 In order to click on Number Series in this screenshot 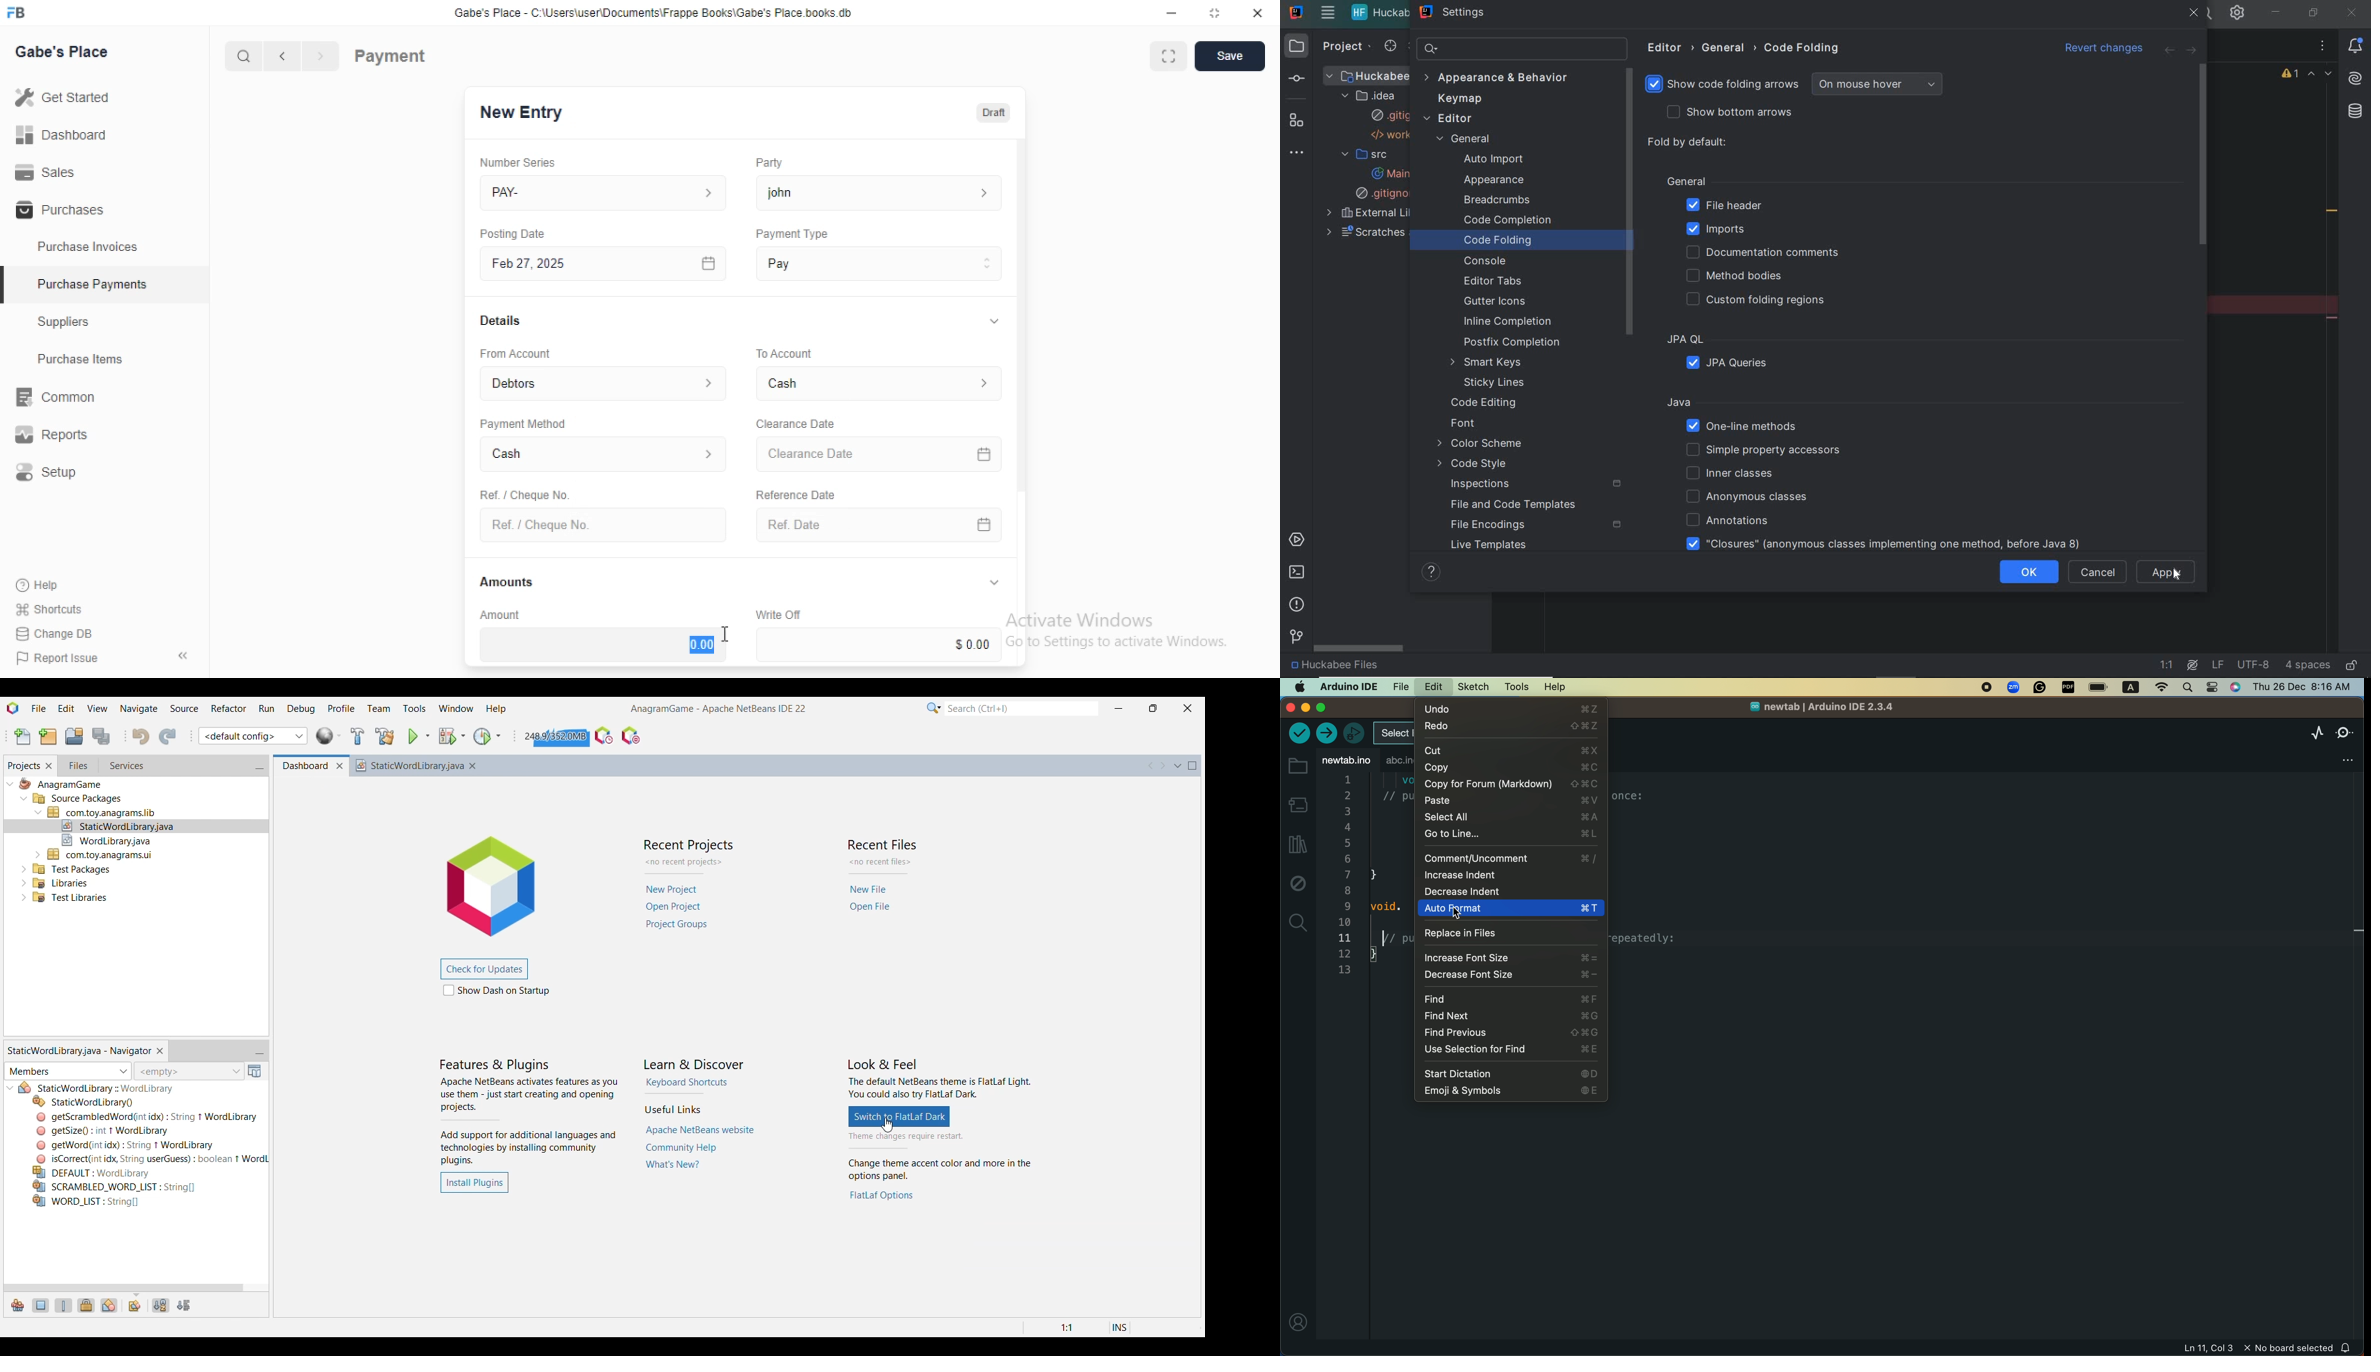, I will do `click(510, 162)`.